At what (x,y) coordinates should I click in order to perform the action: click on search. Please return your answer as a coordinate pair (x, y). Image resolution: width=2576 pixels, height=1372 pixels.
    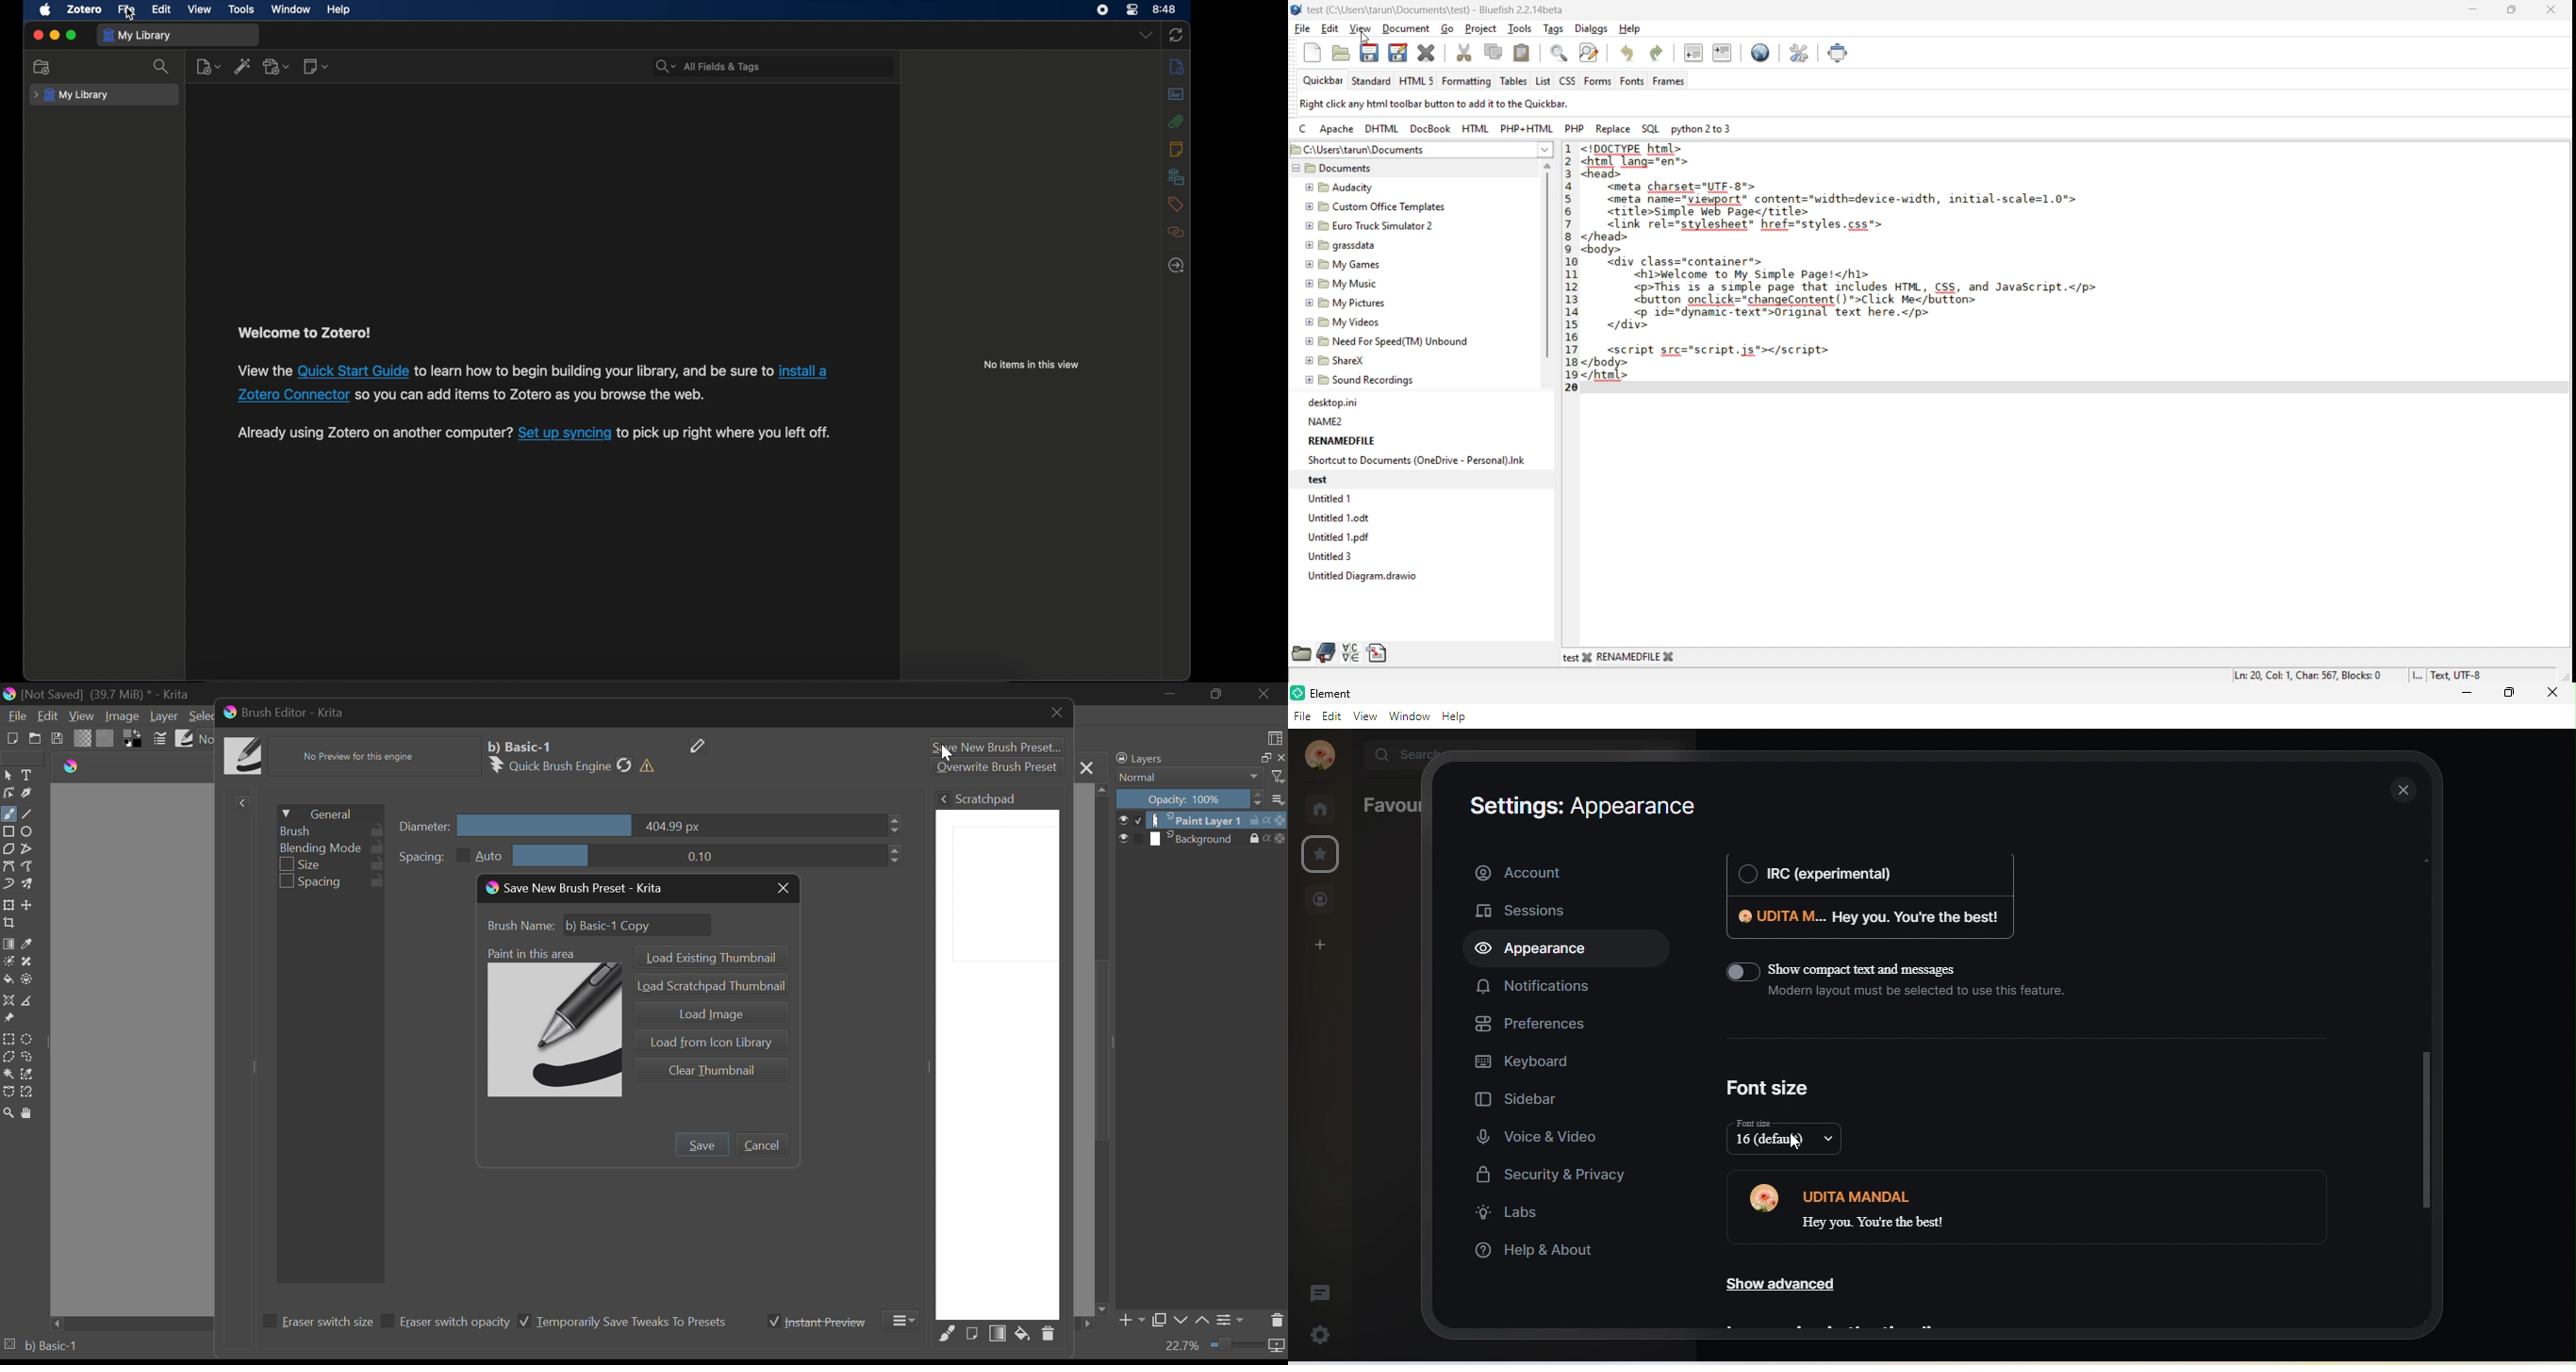
    Looking at the image, I should click on (163, 66).